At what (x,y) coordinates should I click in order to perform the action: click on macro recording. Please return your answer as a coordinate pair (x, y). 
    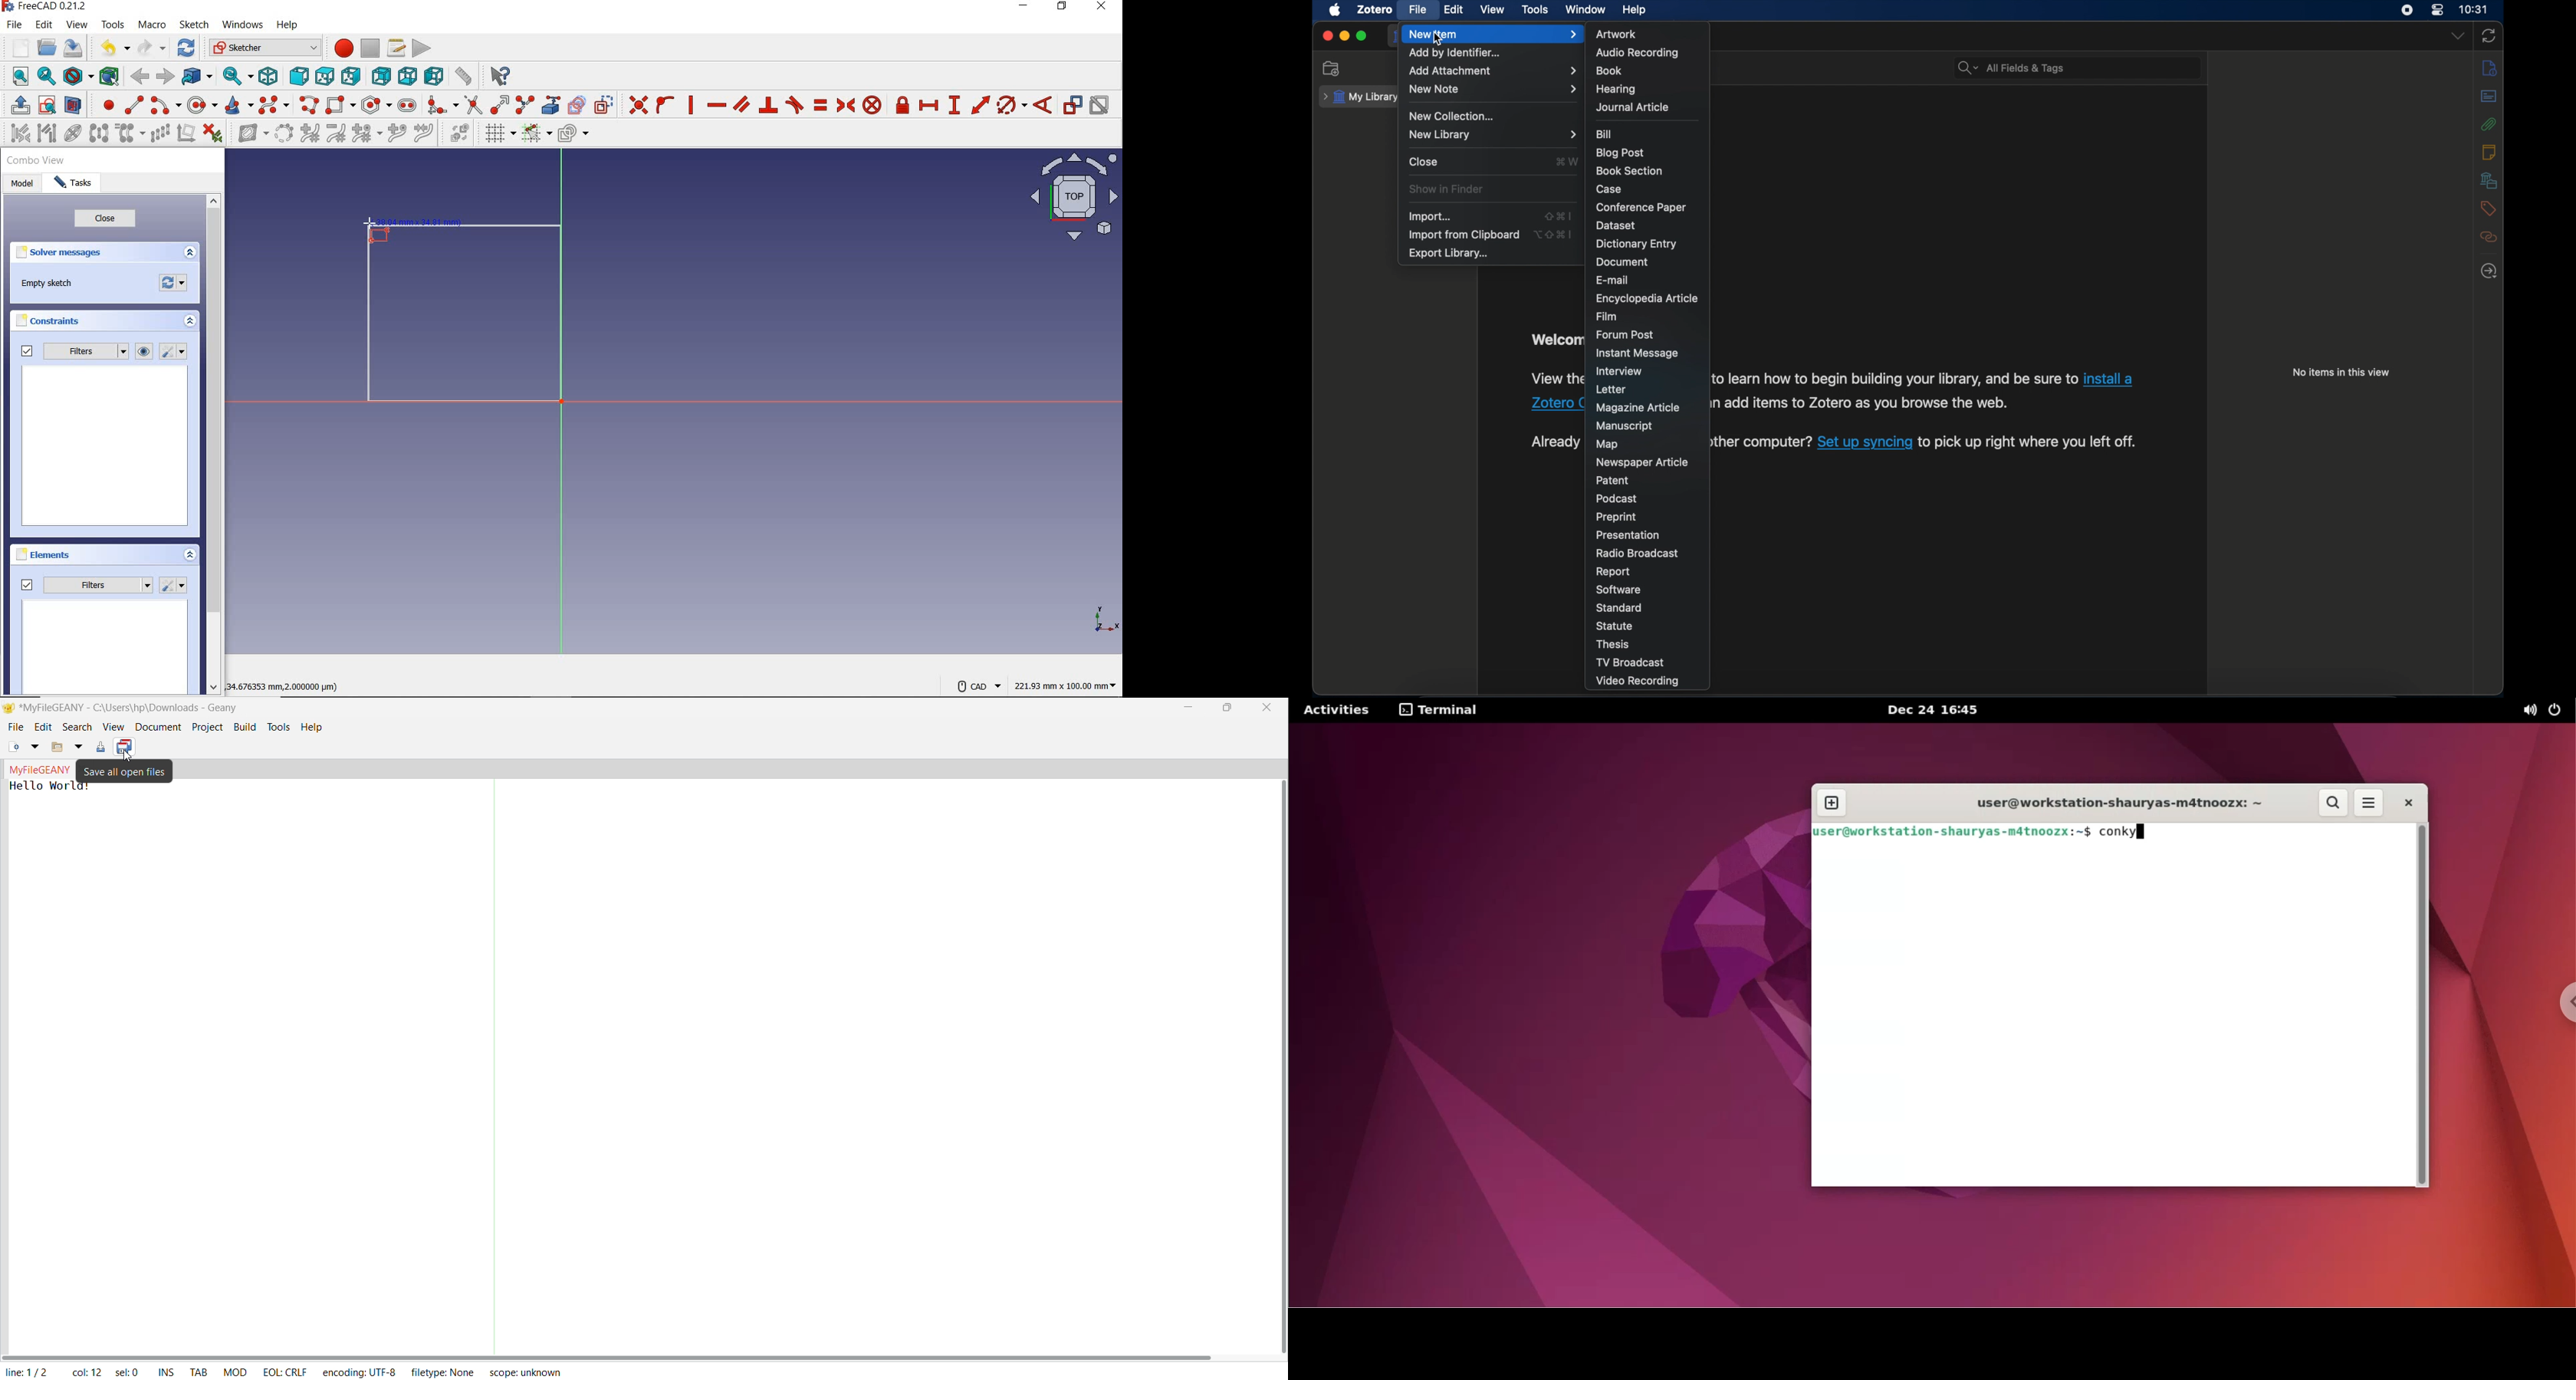
    Looking at the image, I should click on (342, 48).